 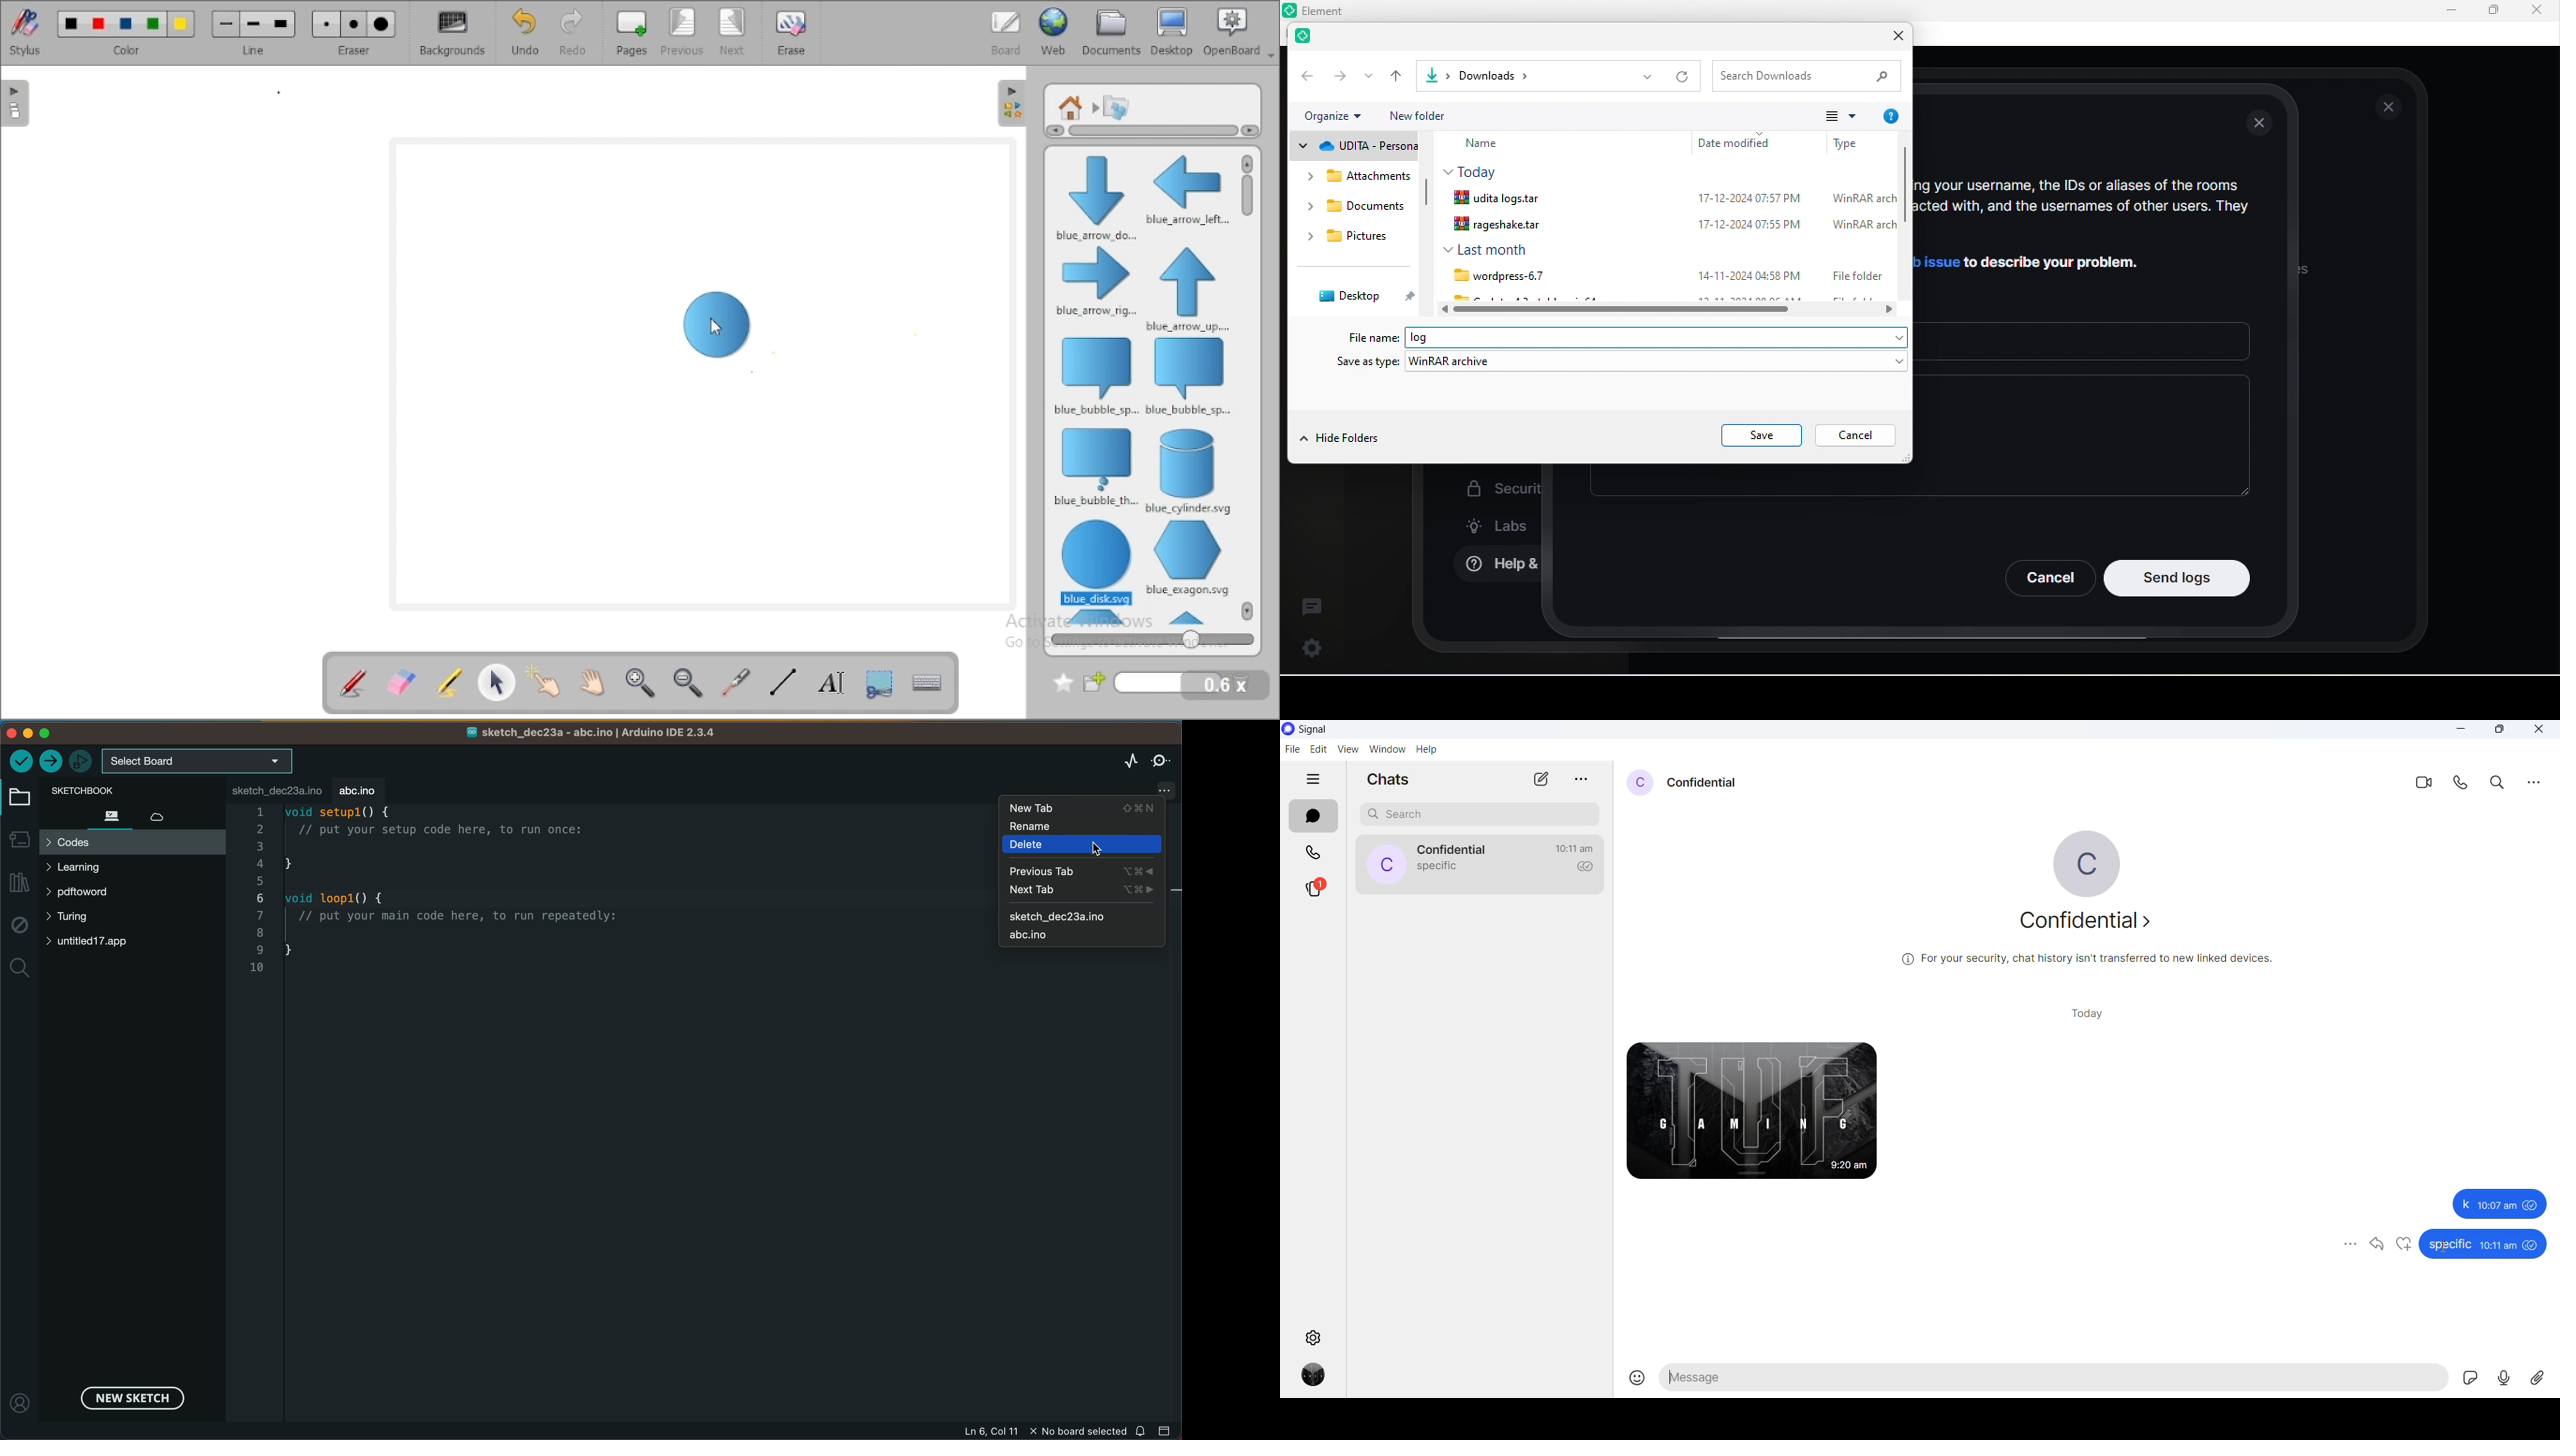 What do you see at coordinates (2536, 9) in the screenshot?
I see `close` at bounding box center [2536, 9].